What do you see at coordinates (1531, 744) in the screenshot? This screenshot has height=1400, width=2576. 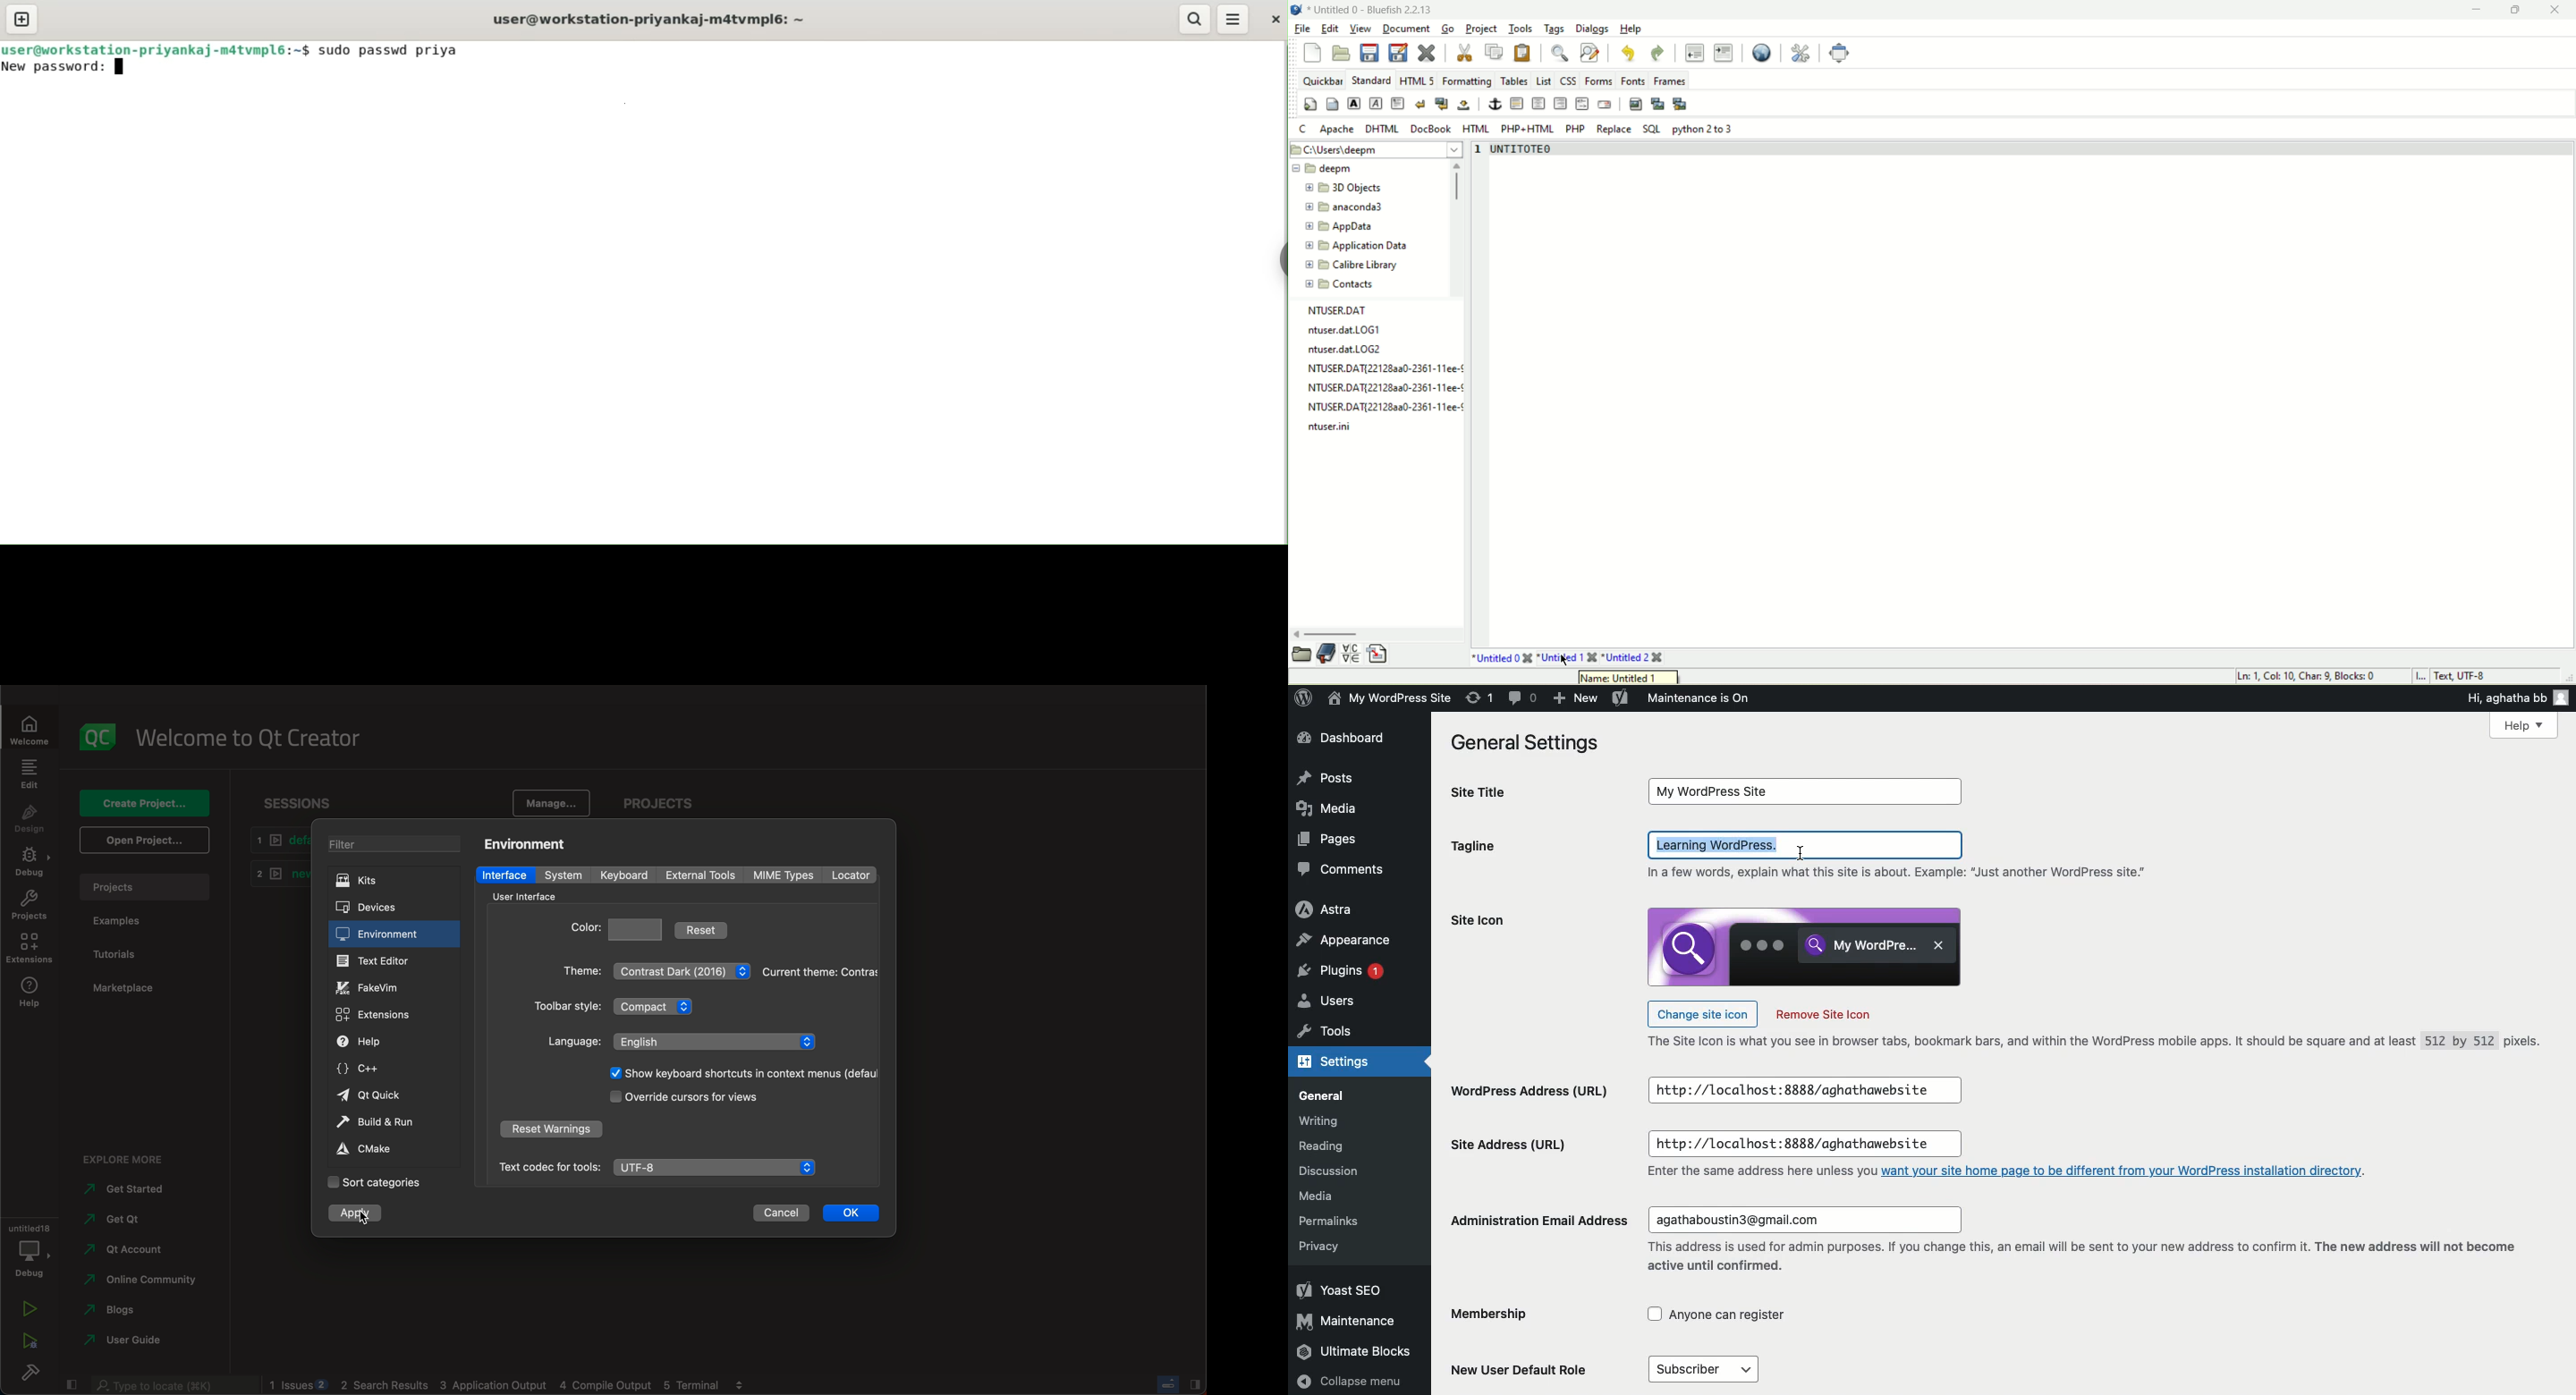 I see `General settings` at bounding box center [1531, 744].